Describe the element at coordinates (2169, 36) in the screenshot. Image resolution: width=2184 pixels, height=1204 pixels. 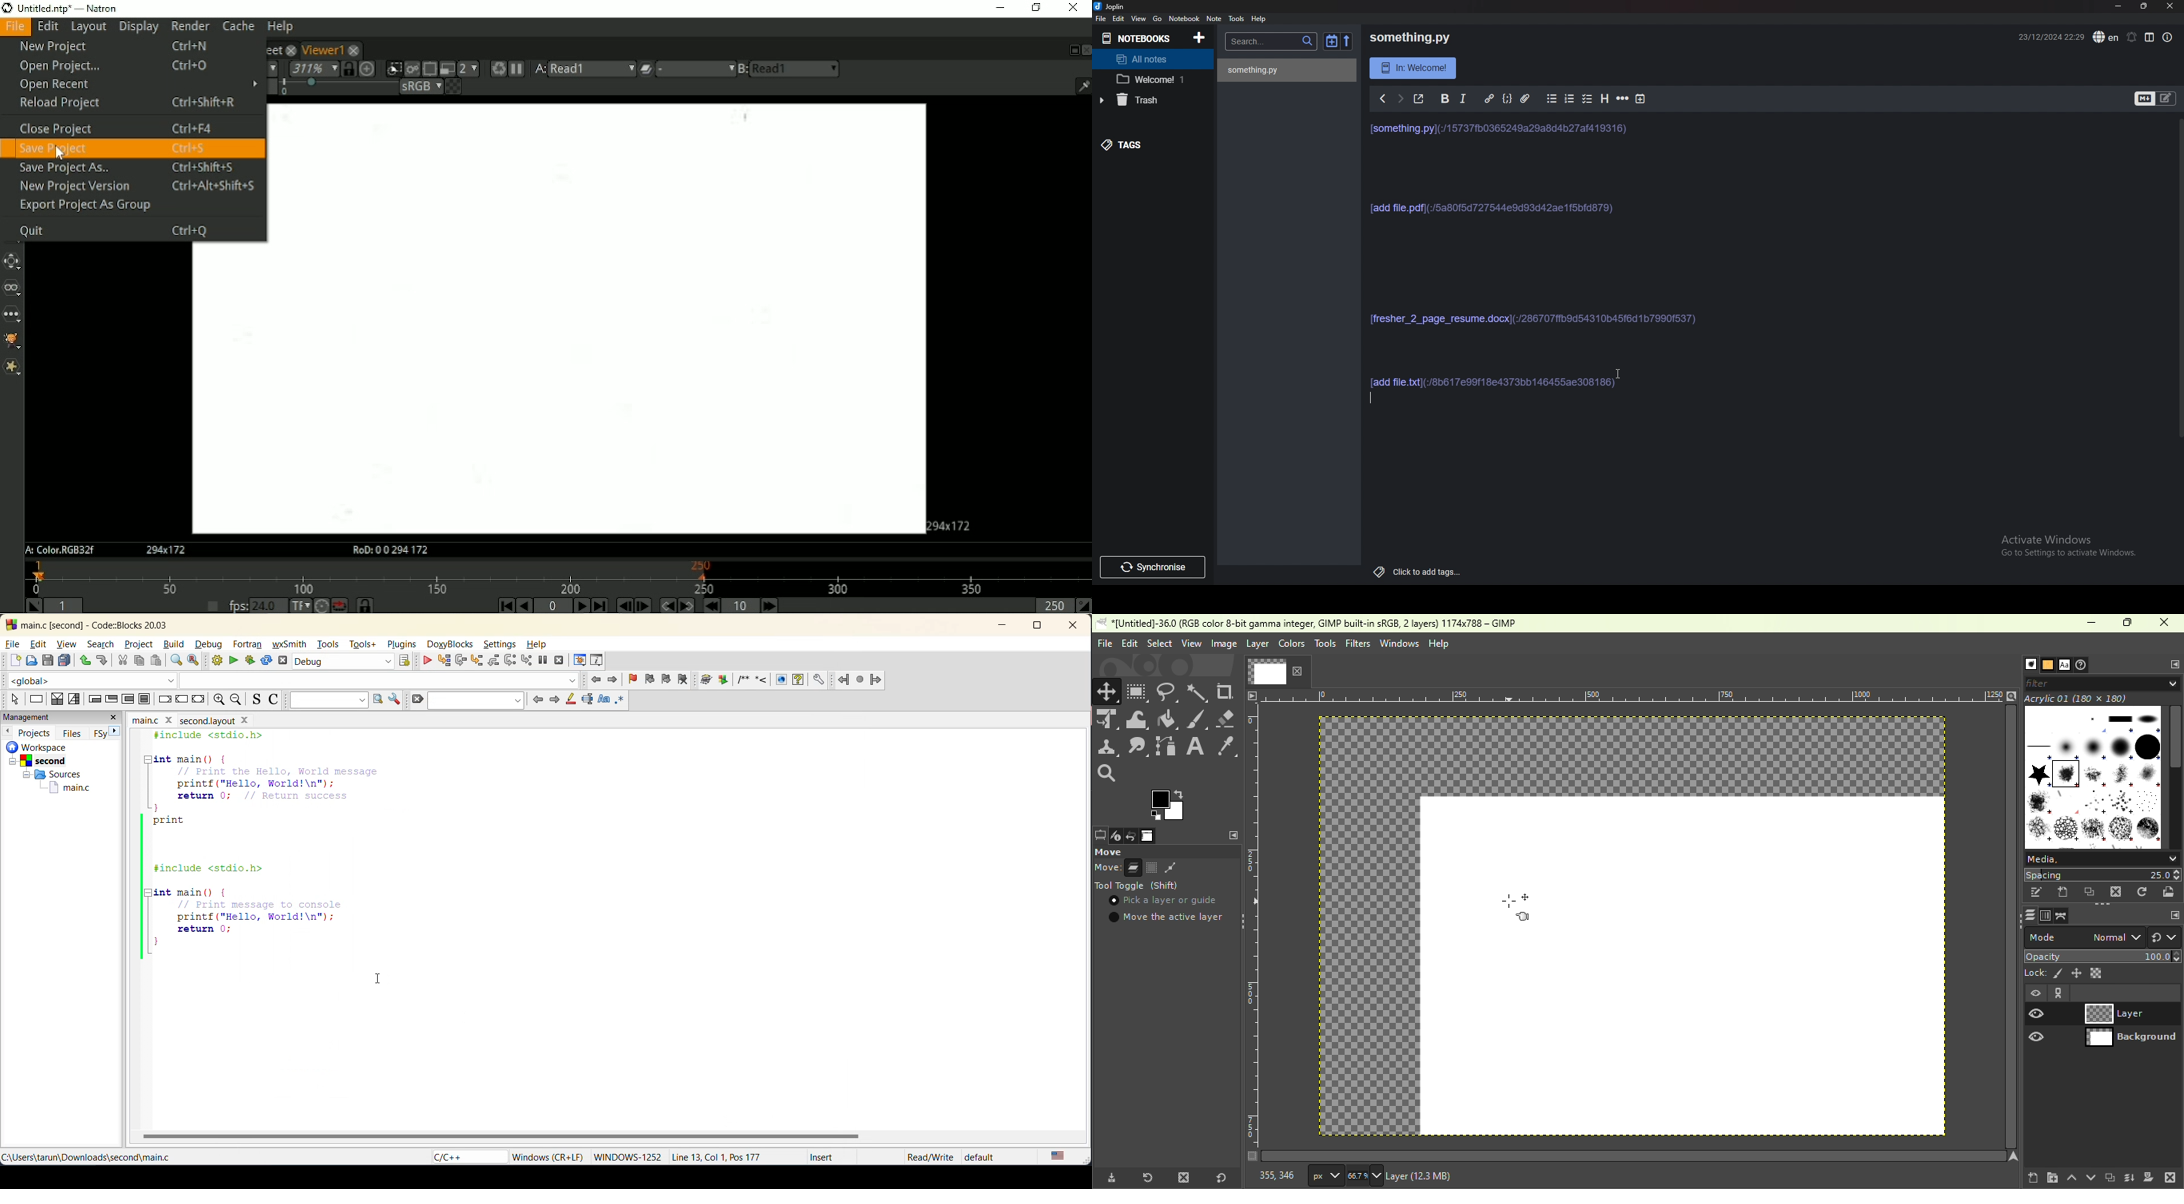
I see `Properties` at that location.